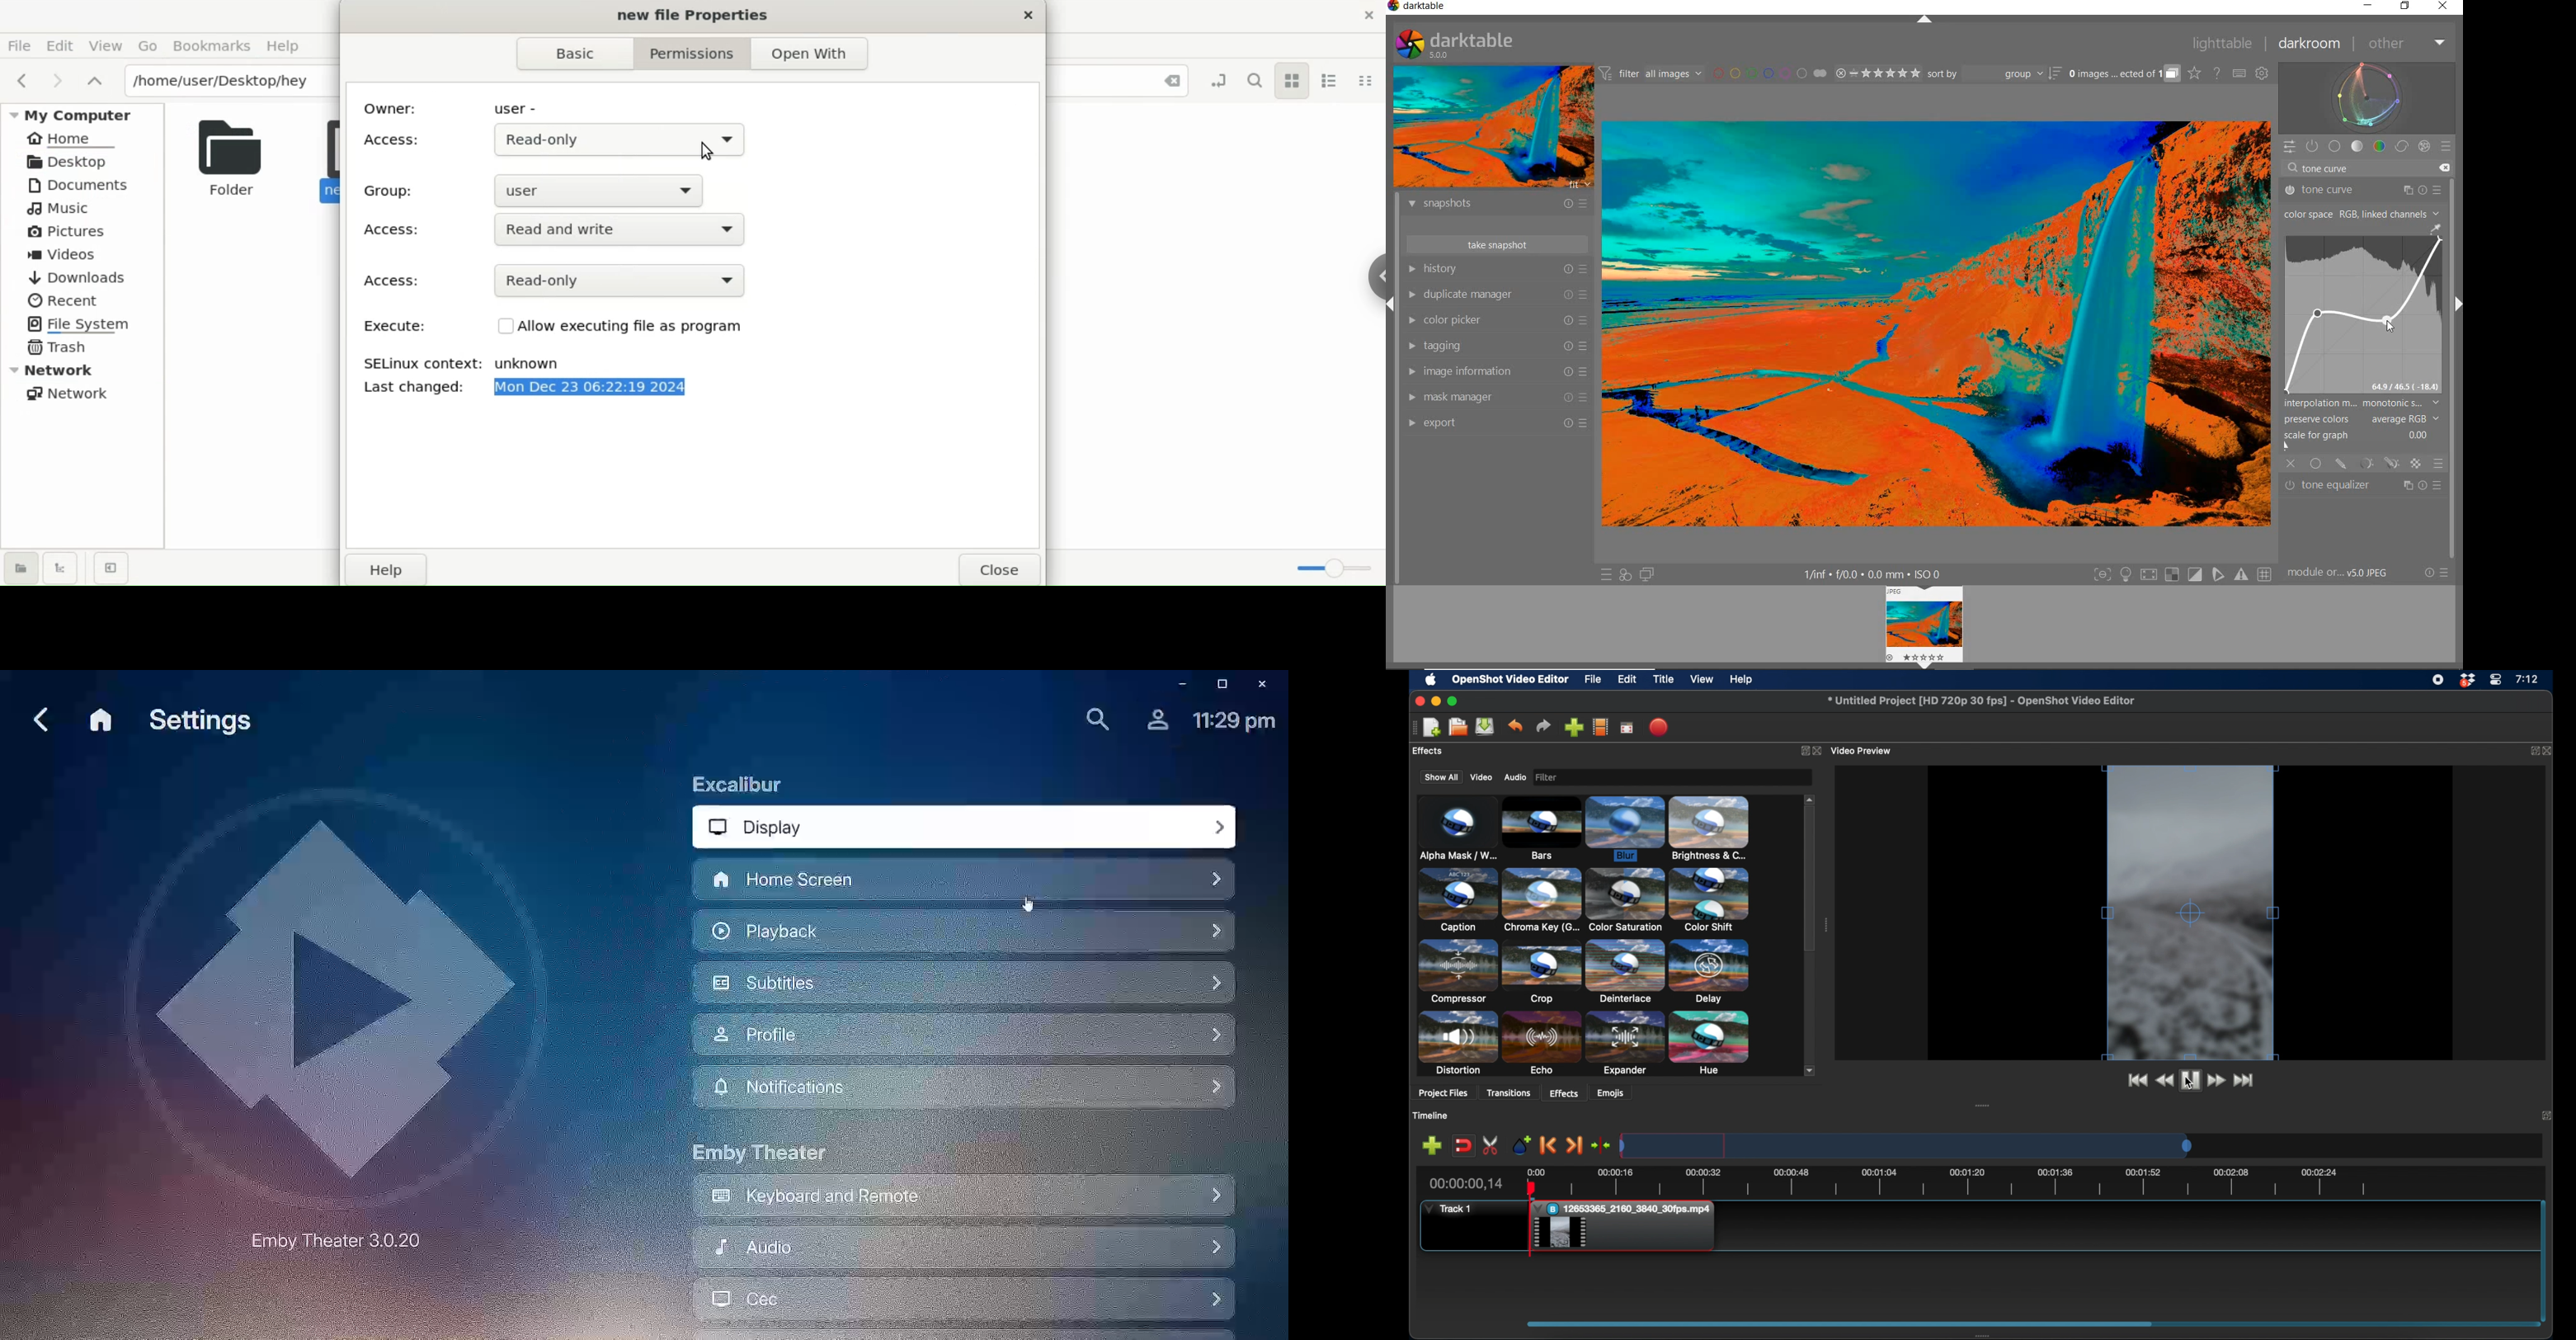 Image resolution: width=2576 pixels, height=1344 pixels. Describe the element at coordinates (2310, 44) in the screenshot. I see `darkroom` at that location.